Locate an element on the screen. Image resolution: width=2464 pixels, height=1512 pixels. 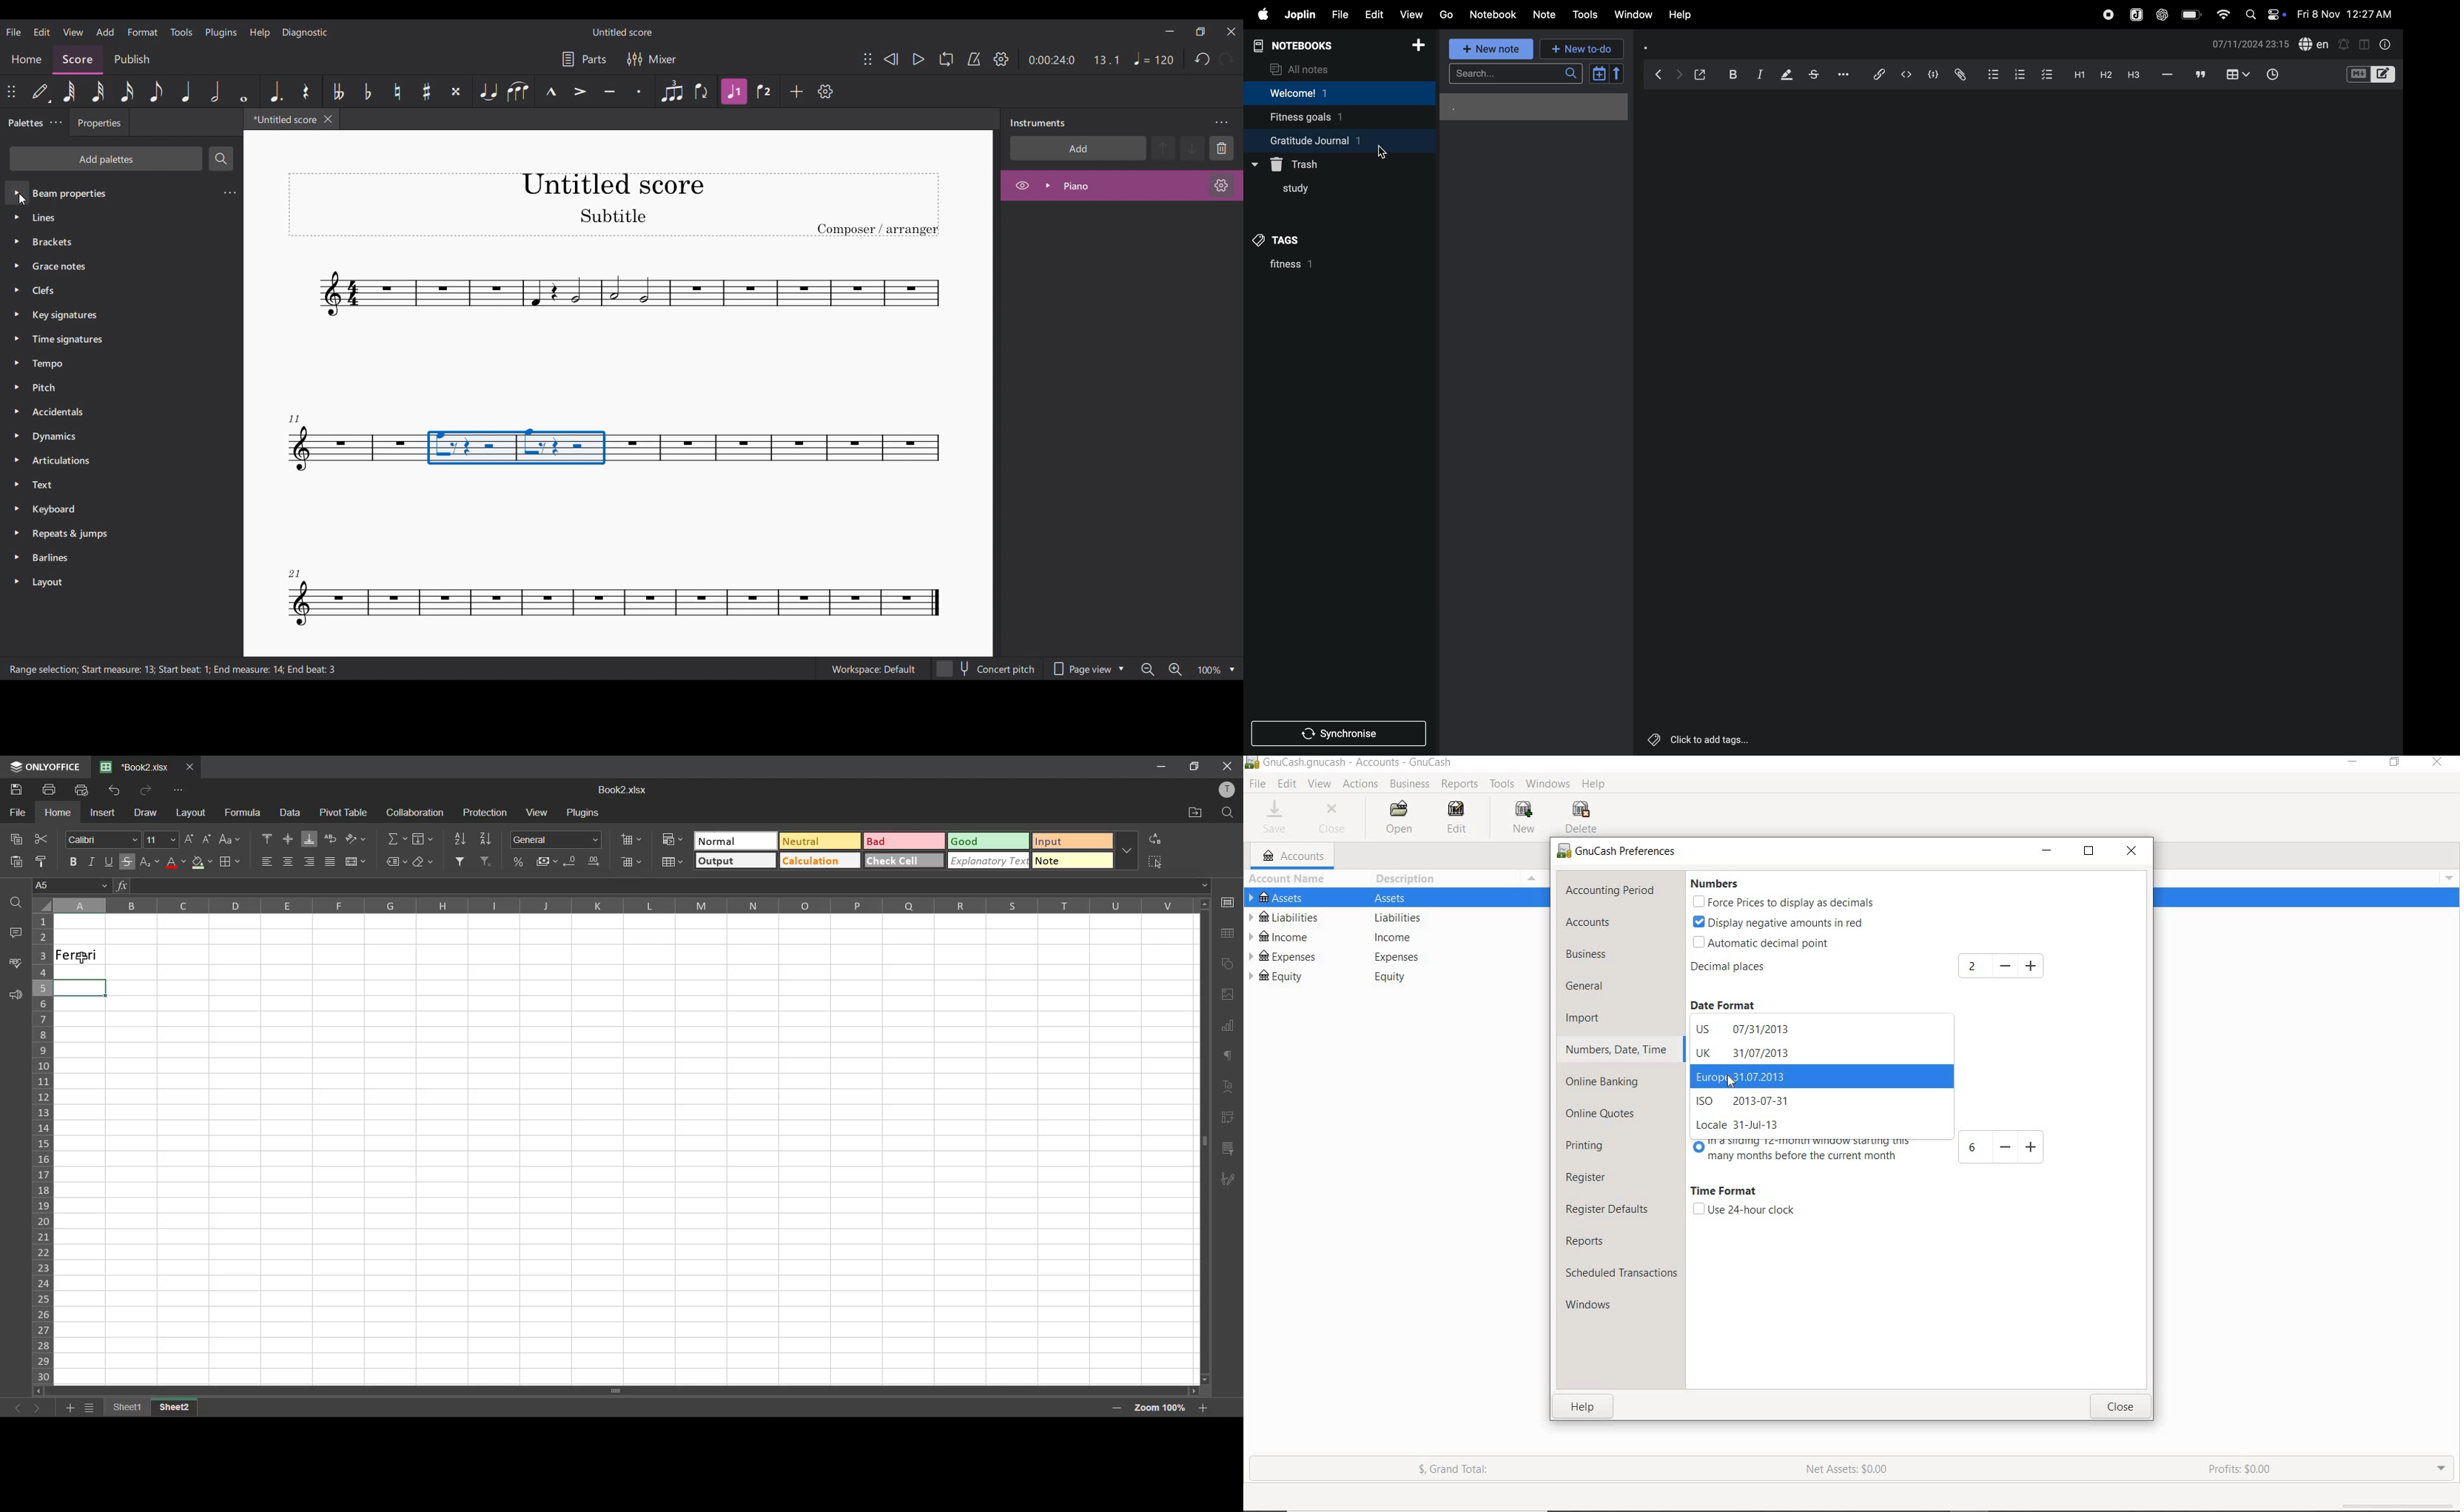
summation is located at coordinates (396, 837).